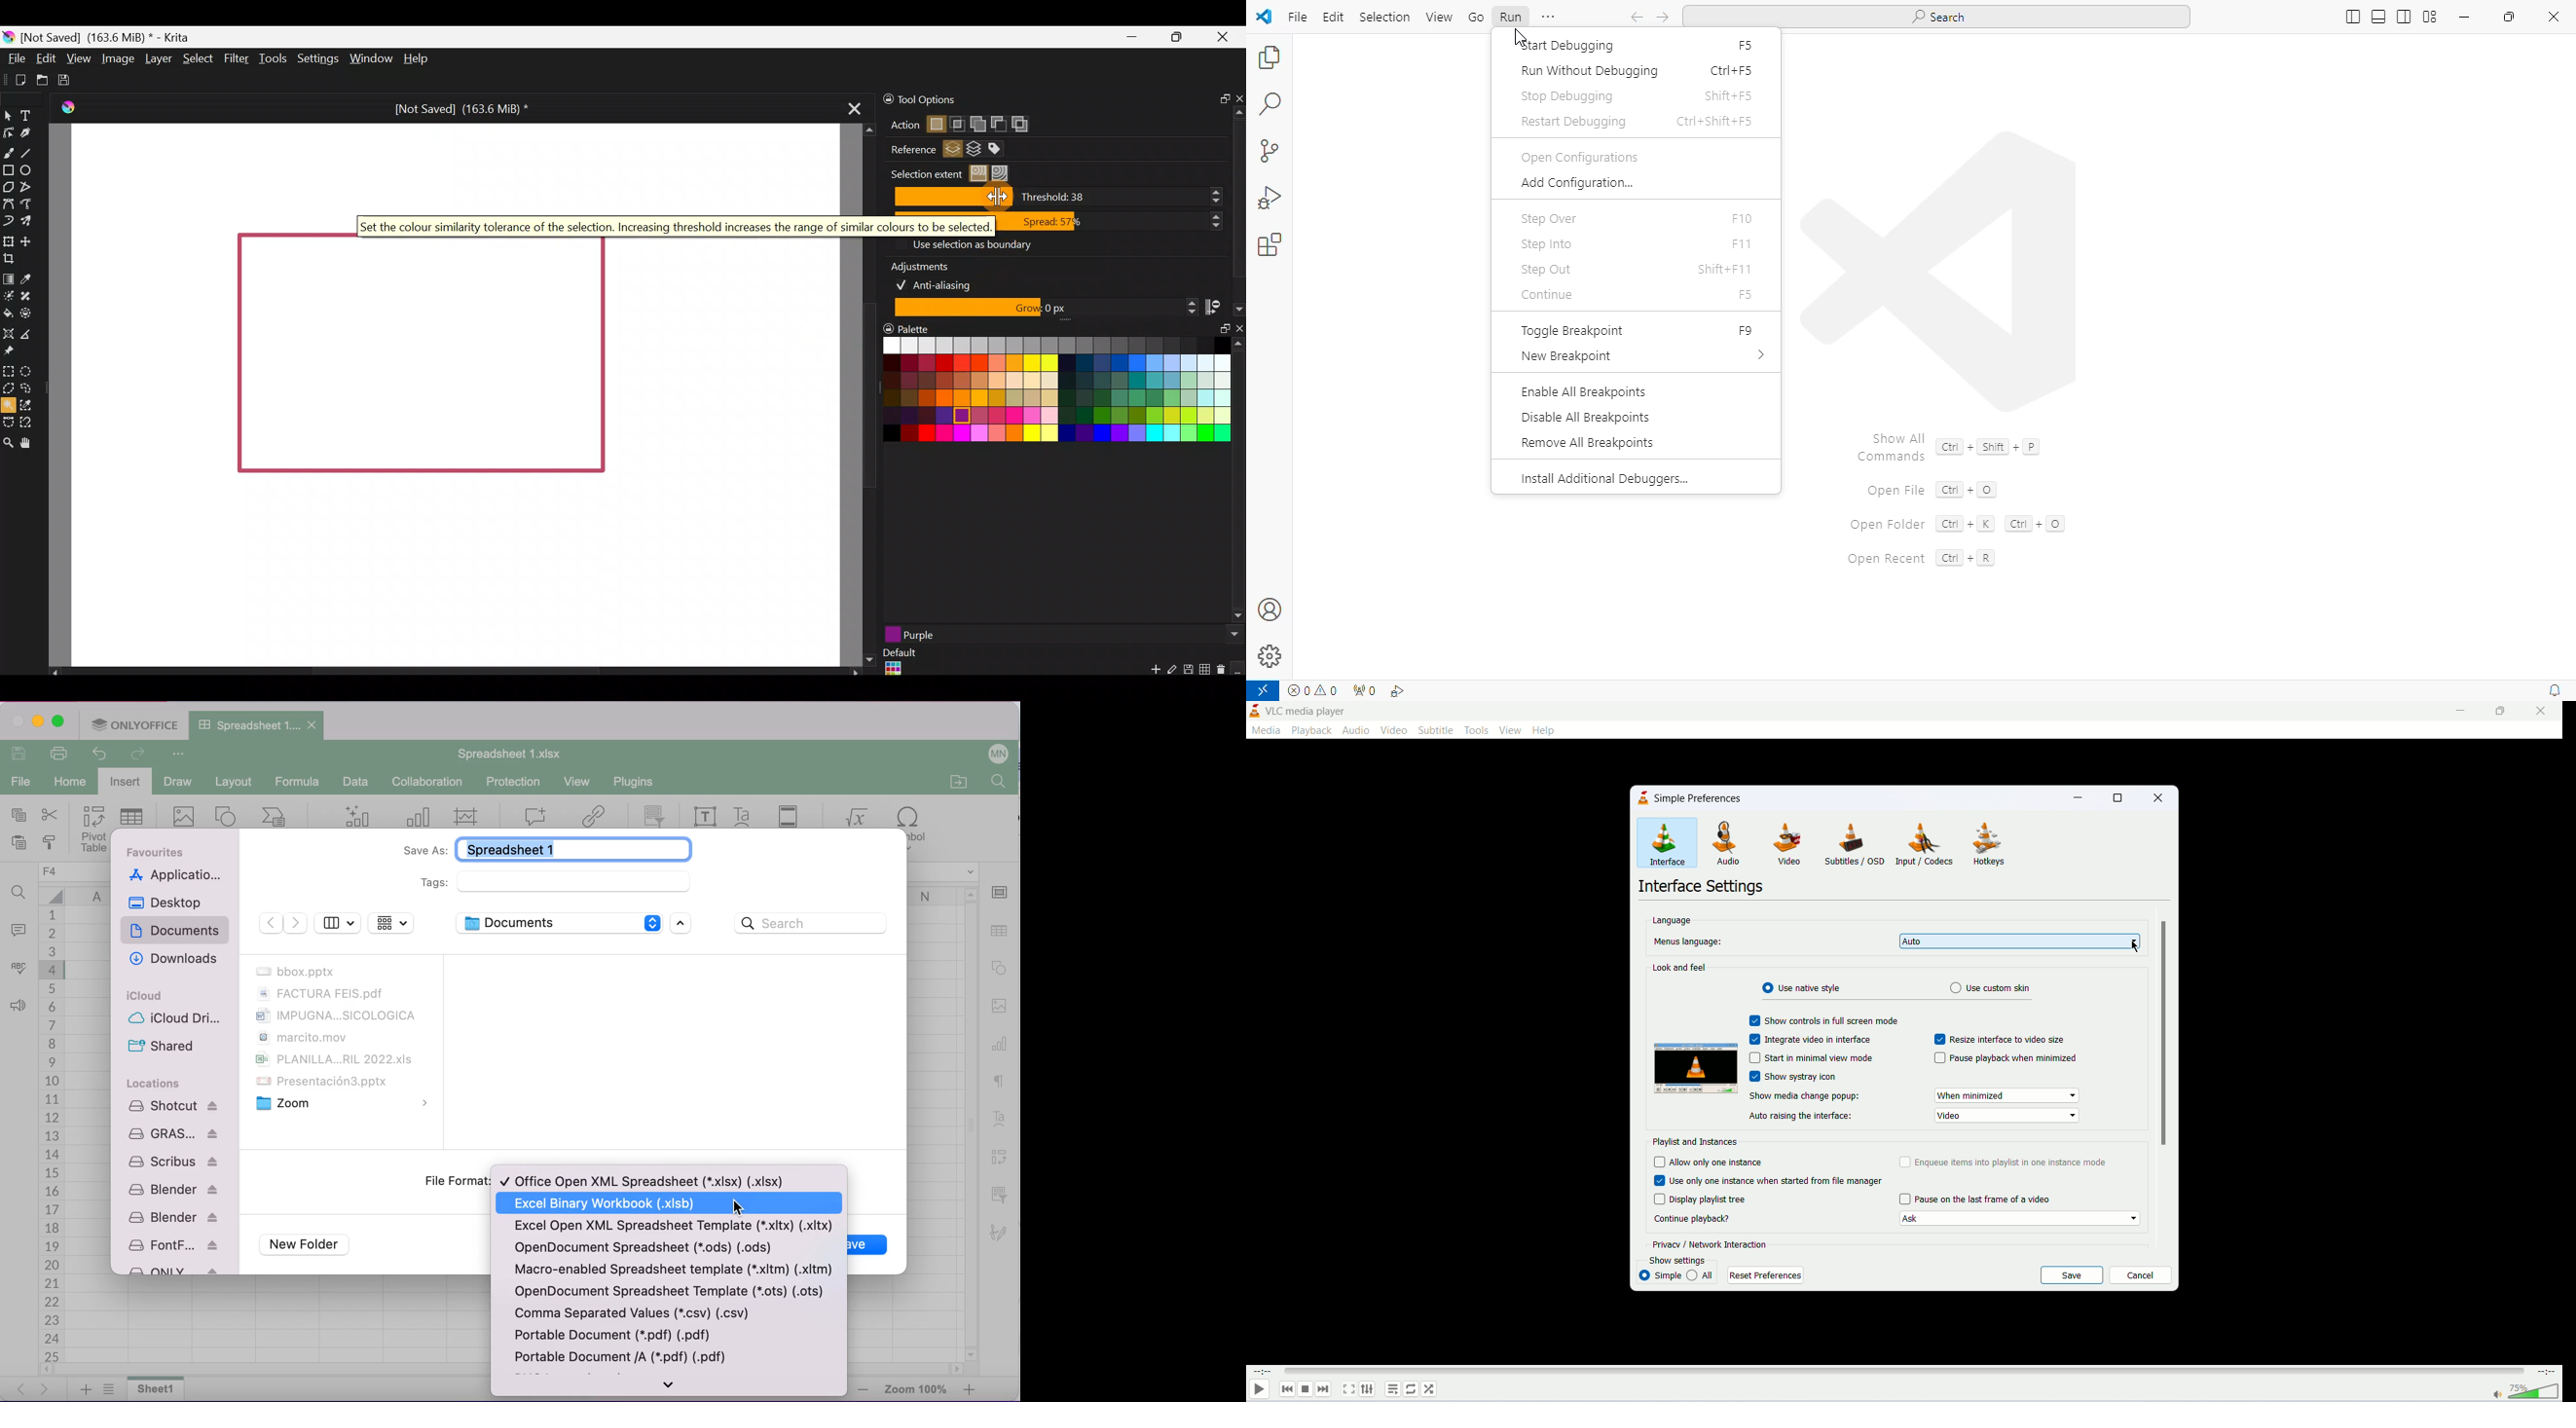 The width and height of the screenshot is (2576, 1428). Describe the element at coordinates (1747, 46) in the screenshot. I see `f5` at that location.